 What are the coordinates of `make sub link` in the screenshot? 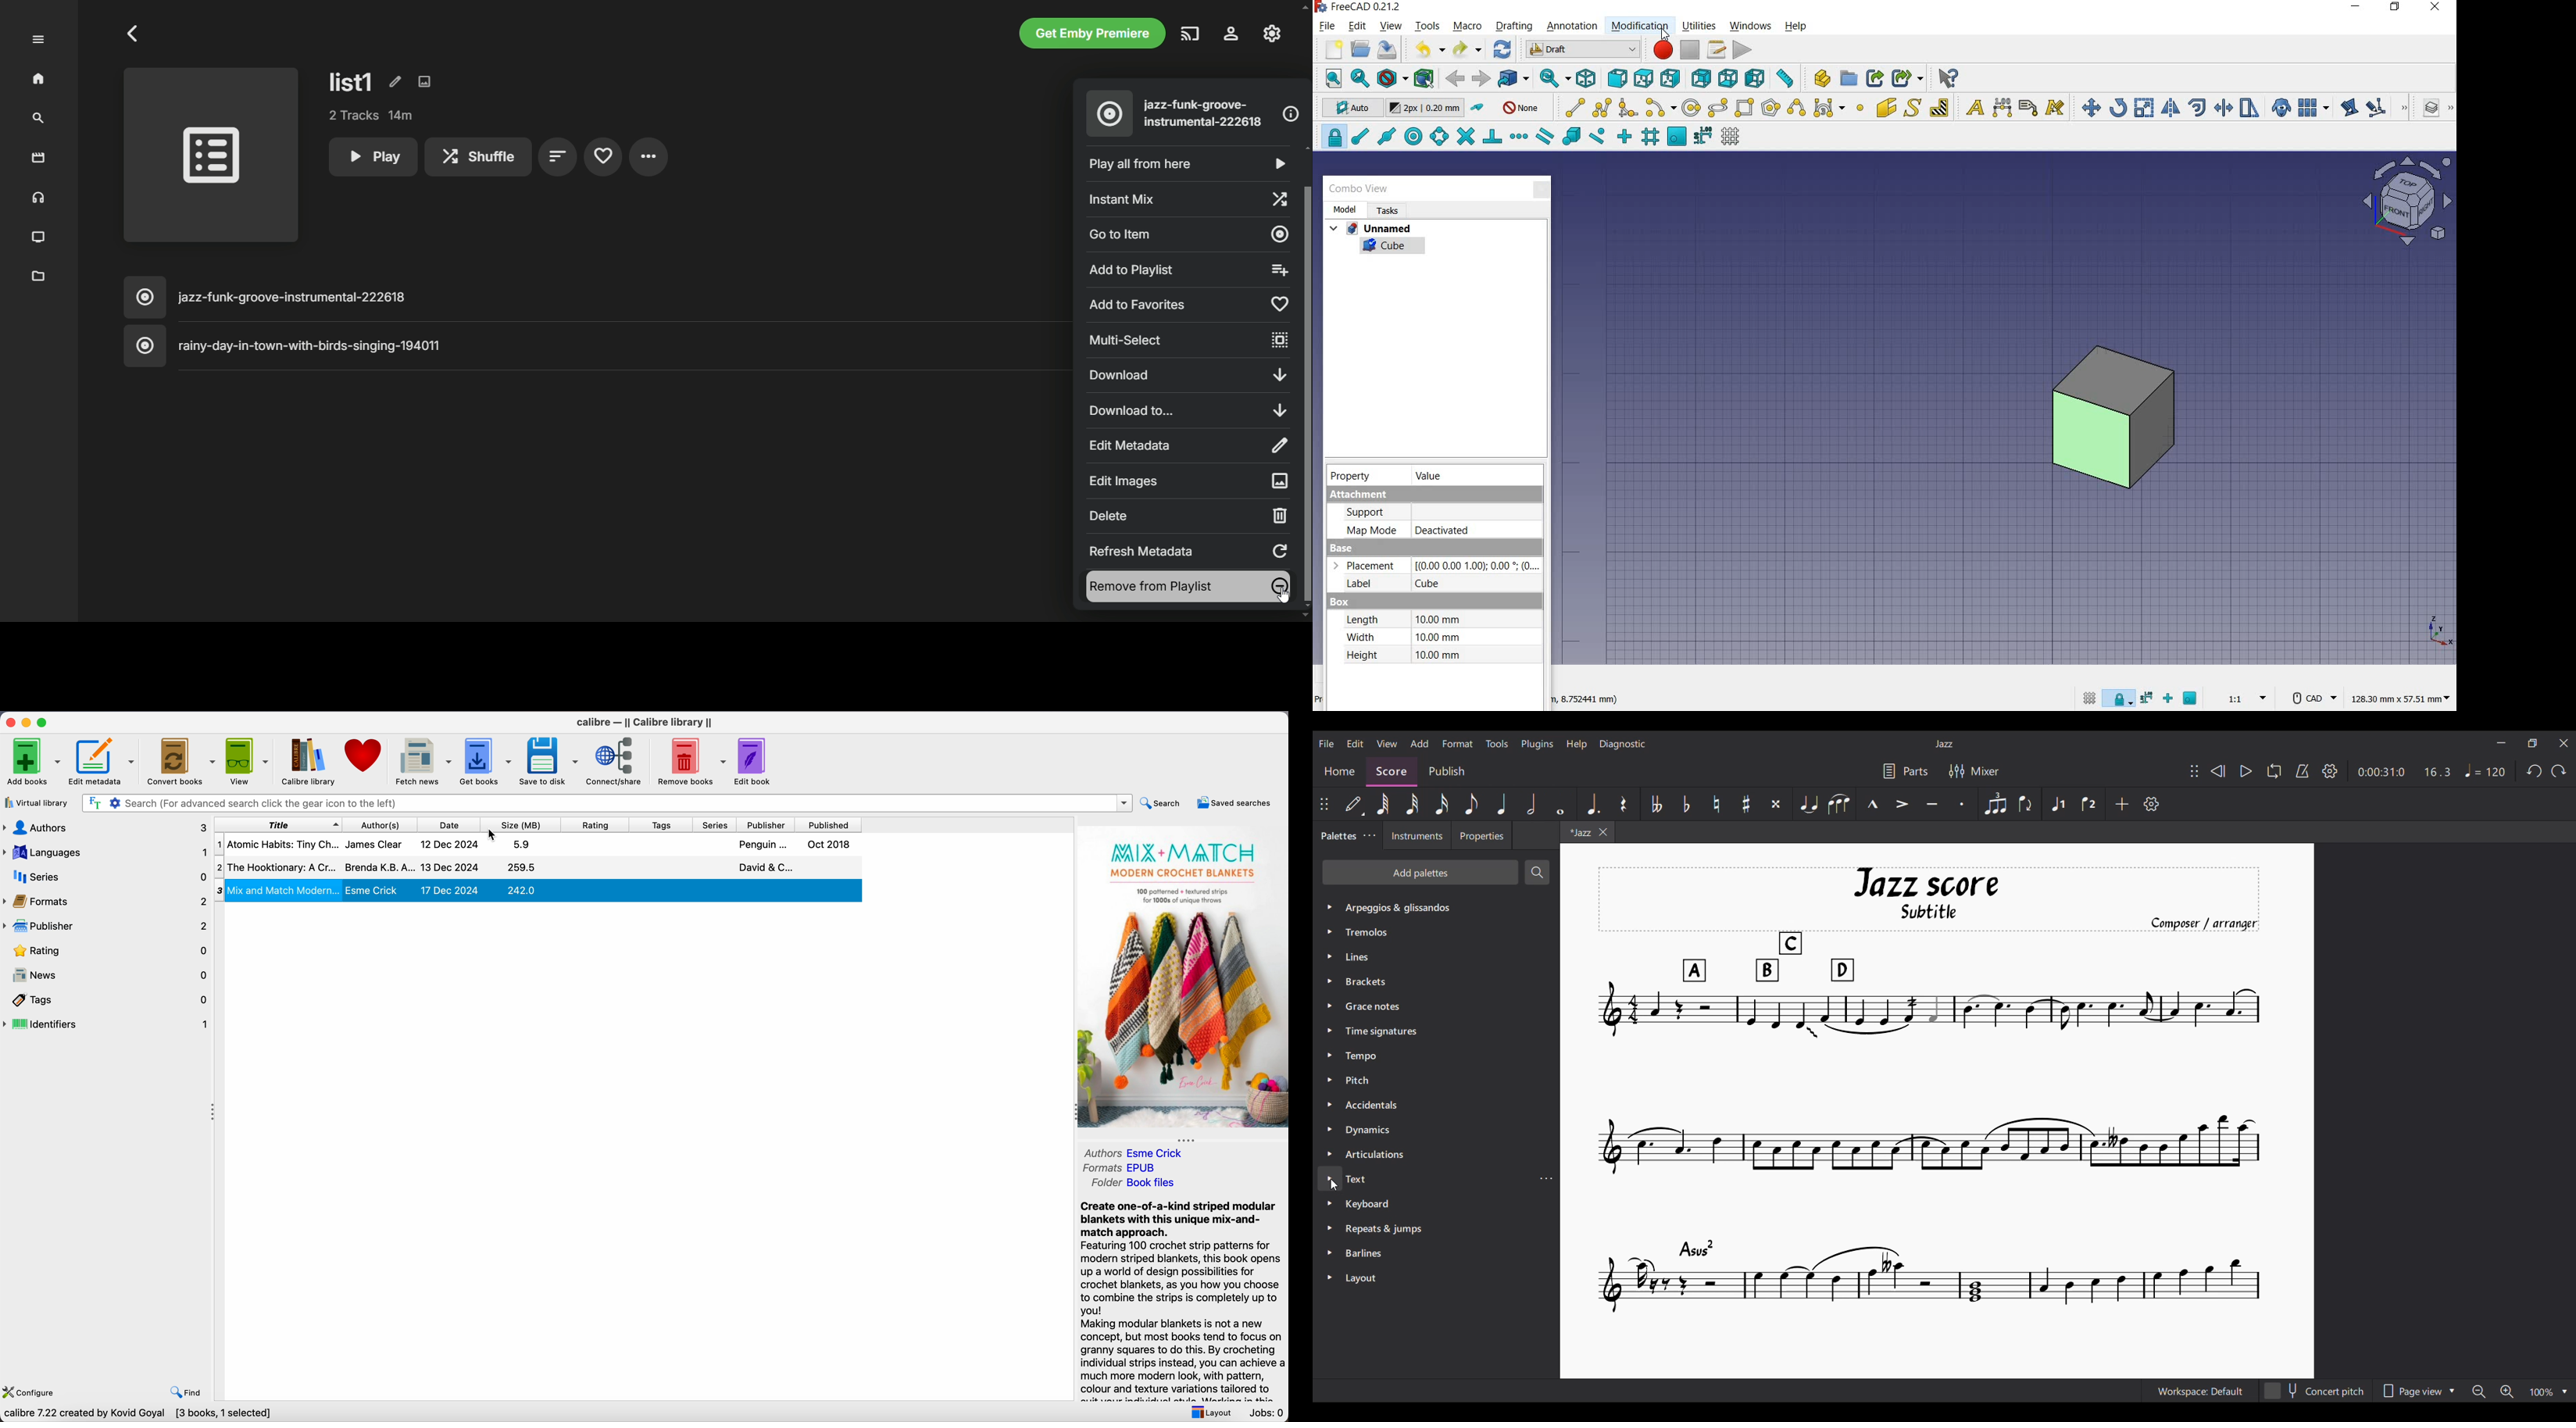 It's located at (1907, 78).